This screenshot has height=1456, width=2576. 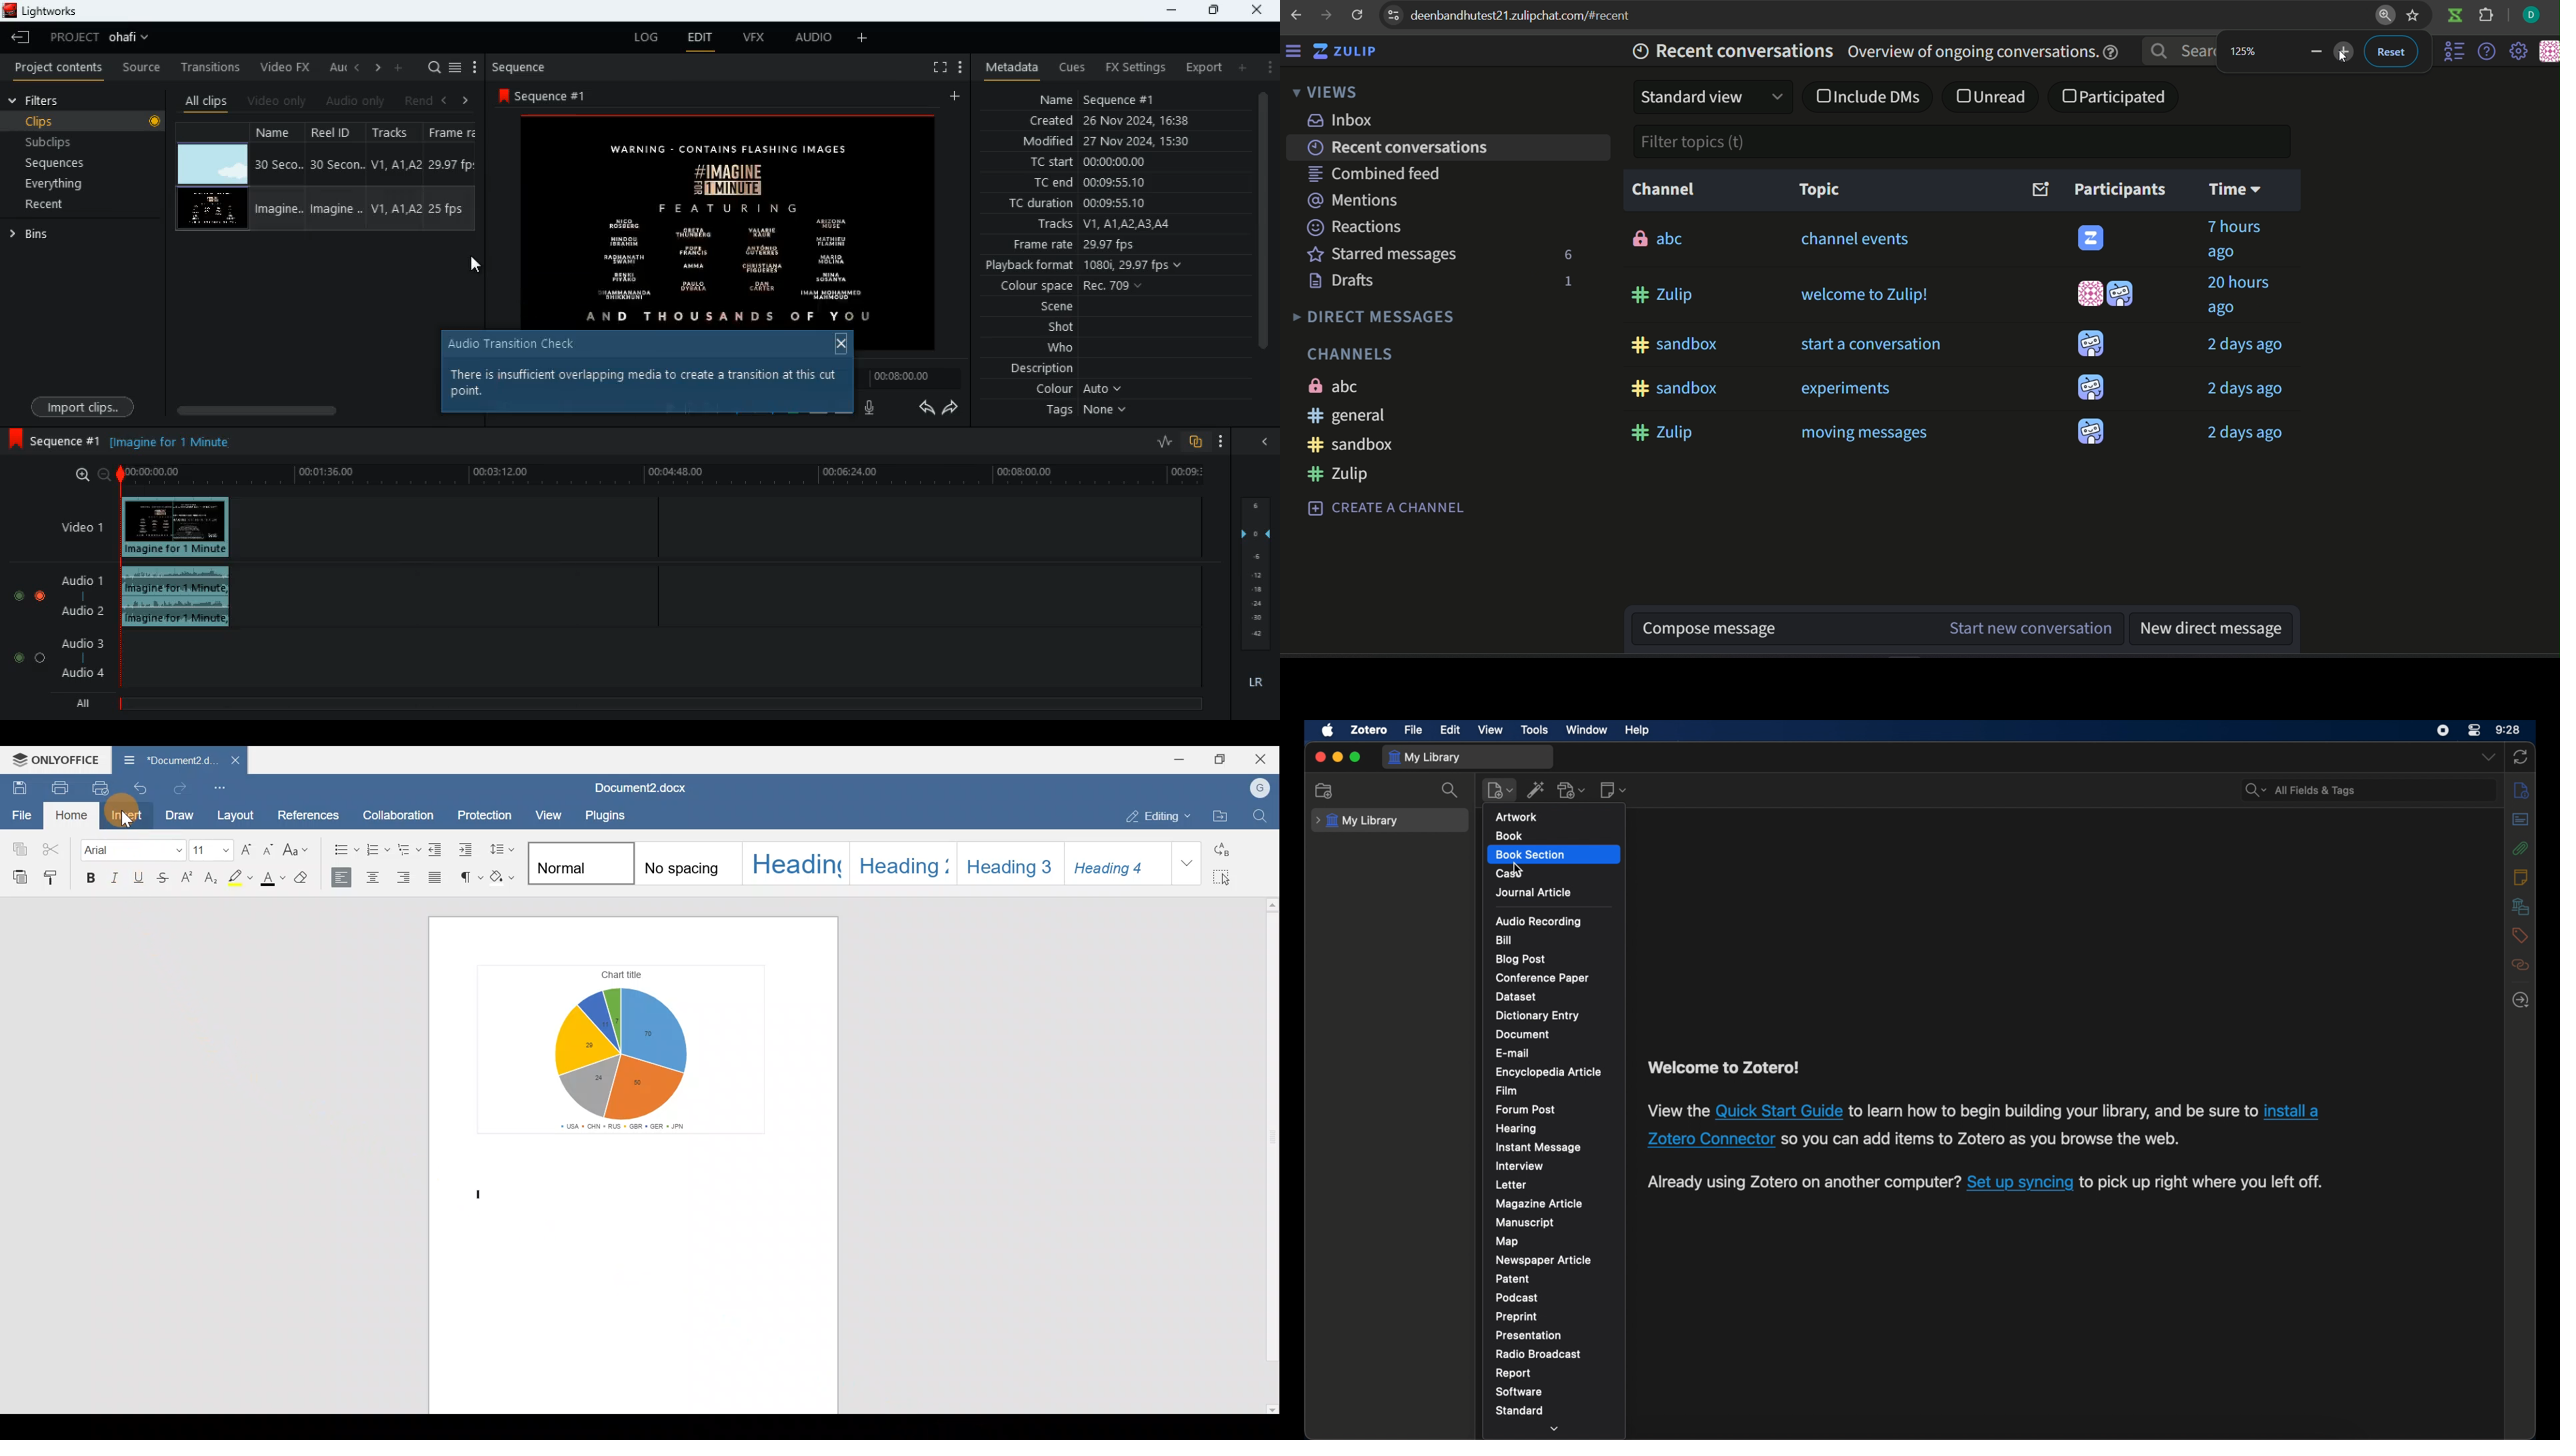 What do you see at coordinates (1373, 316) in the screenshot?
I see `text` at bounding box center [1373, 316].